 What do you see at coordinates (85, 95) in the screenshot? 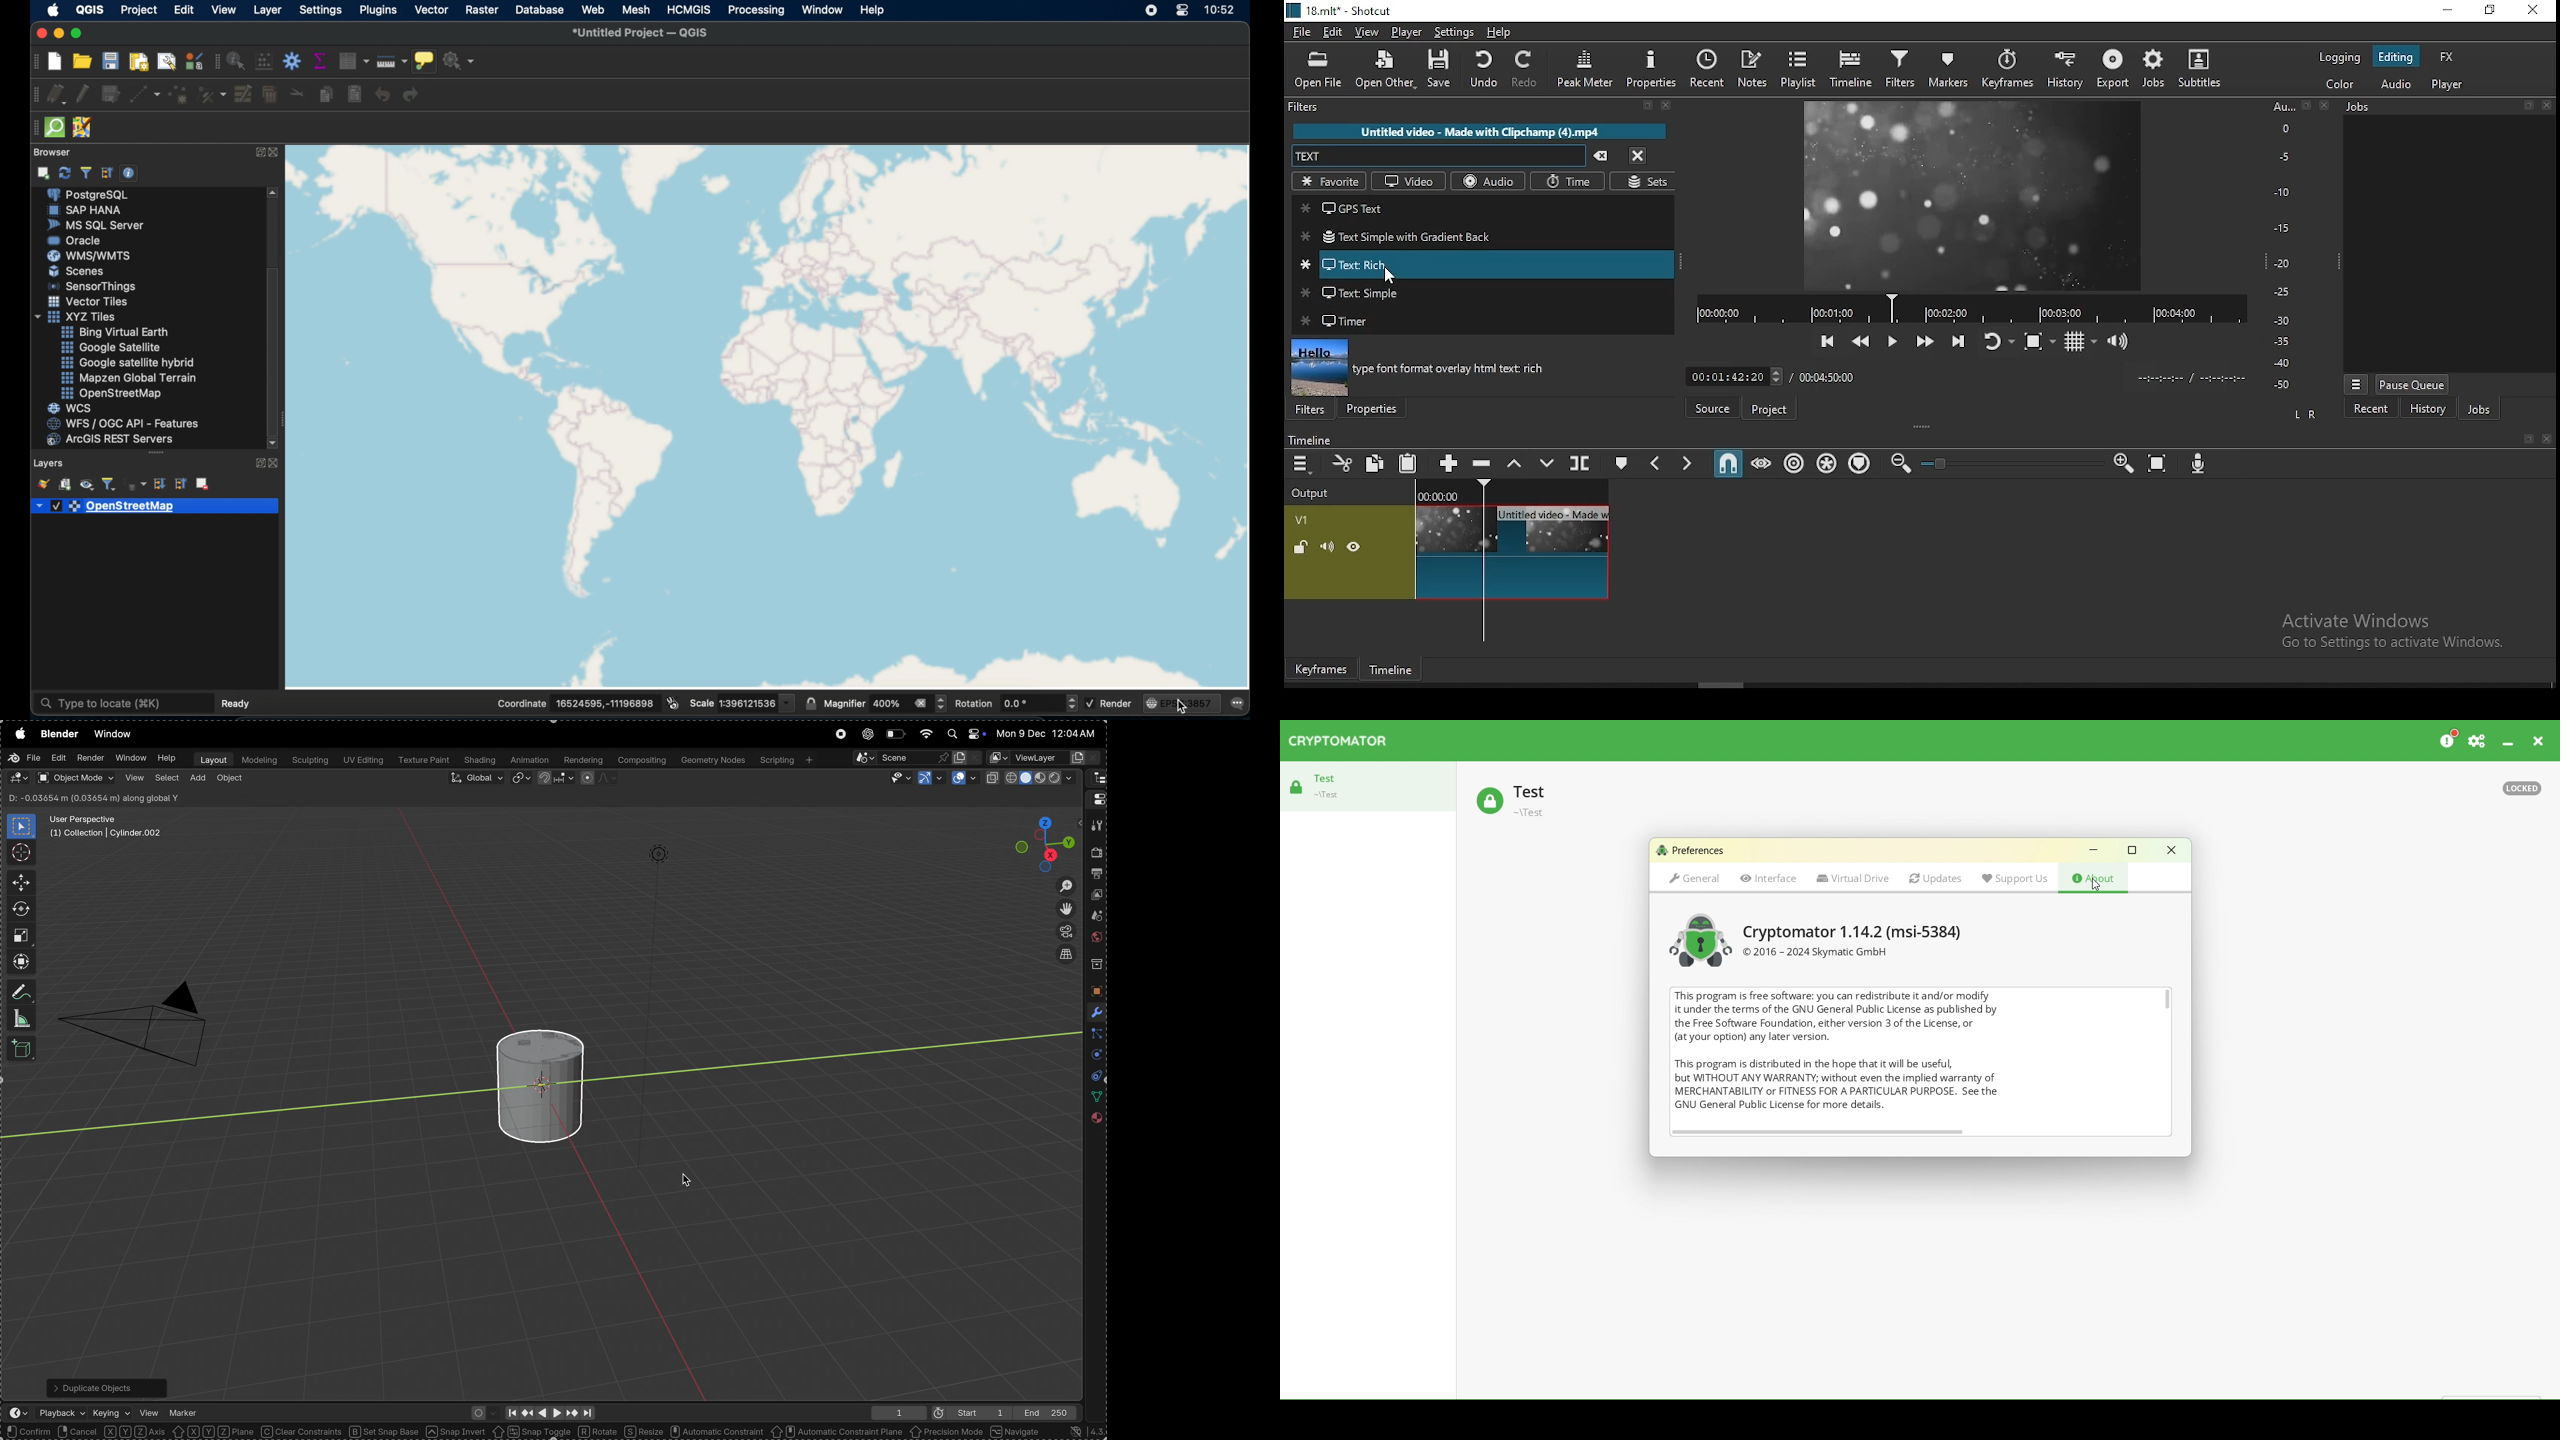
I see `toggle editing` at bounding box center [85, 95].